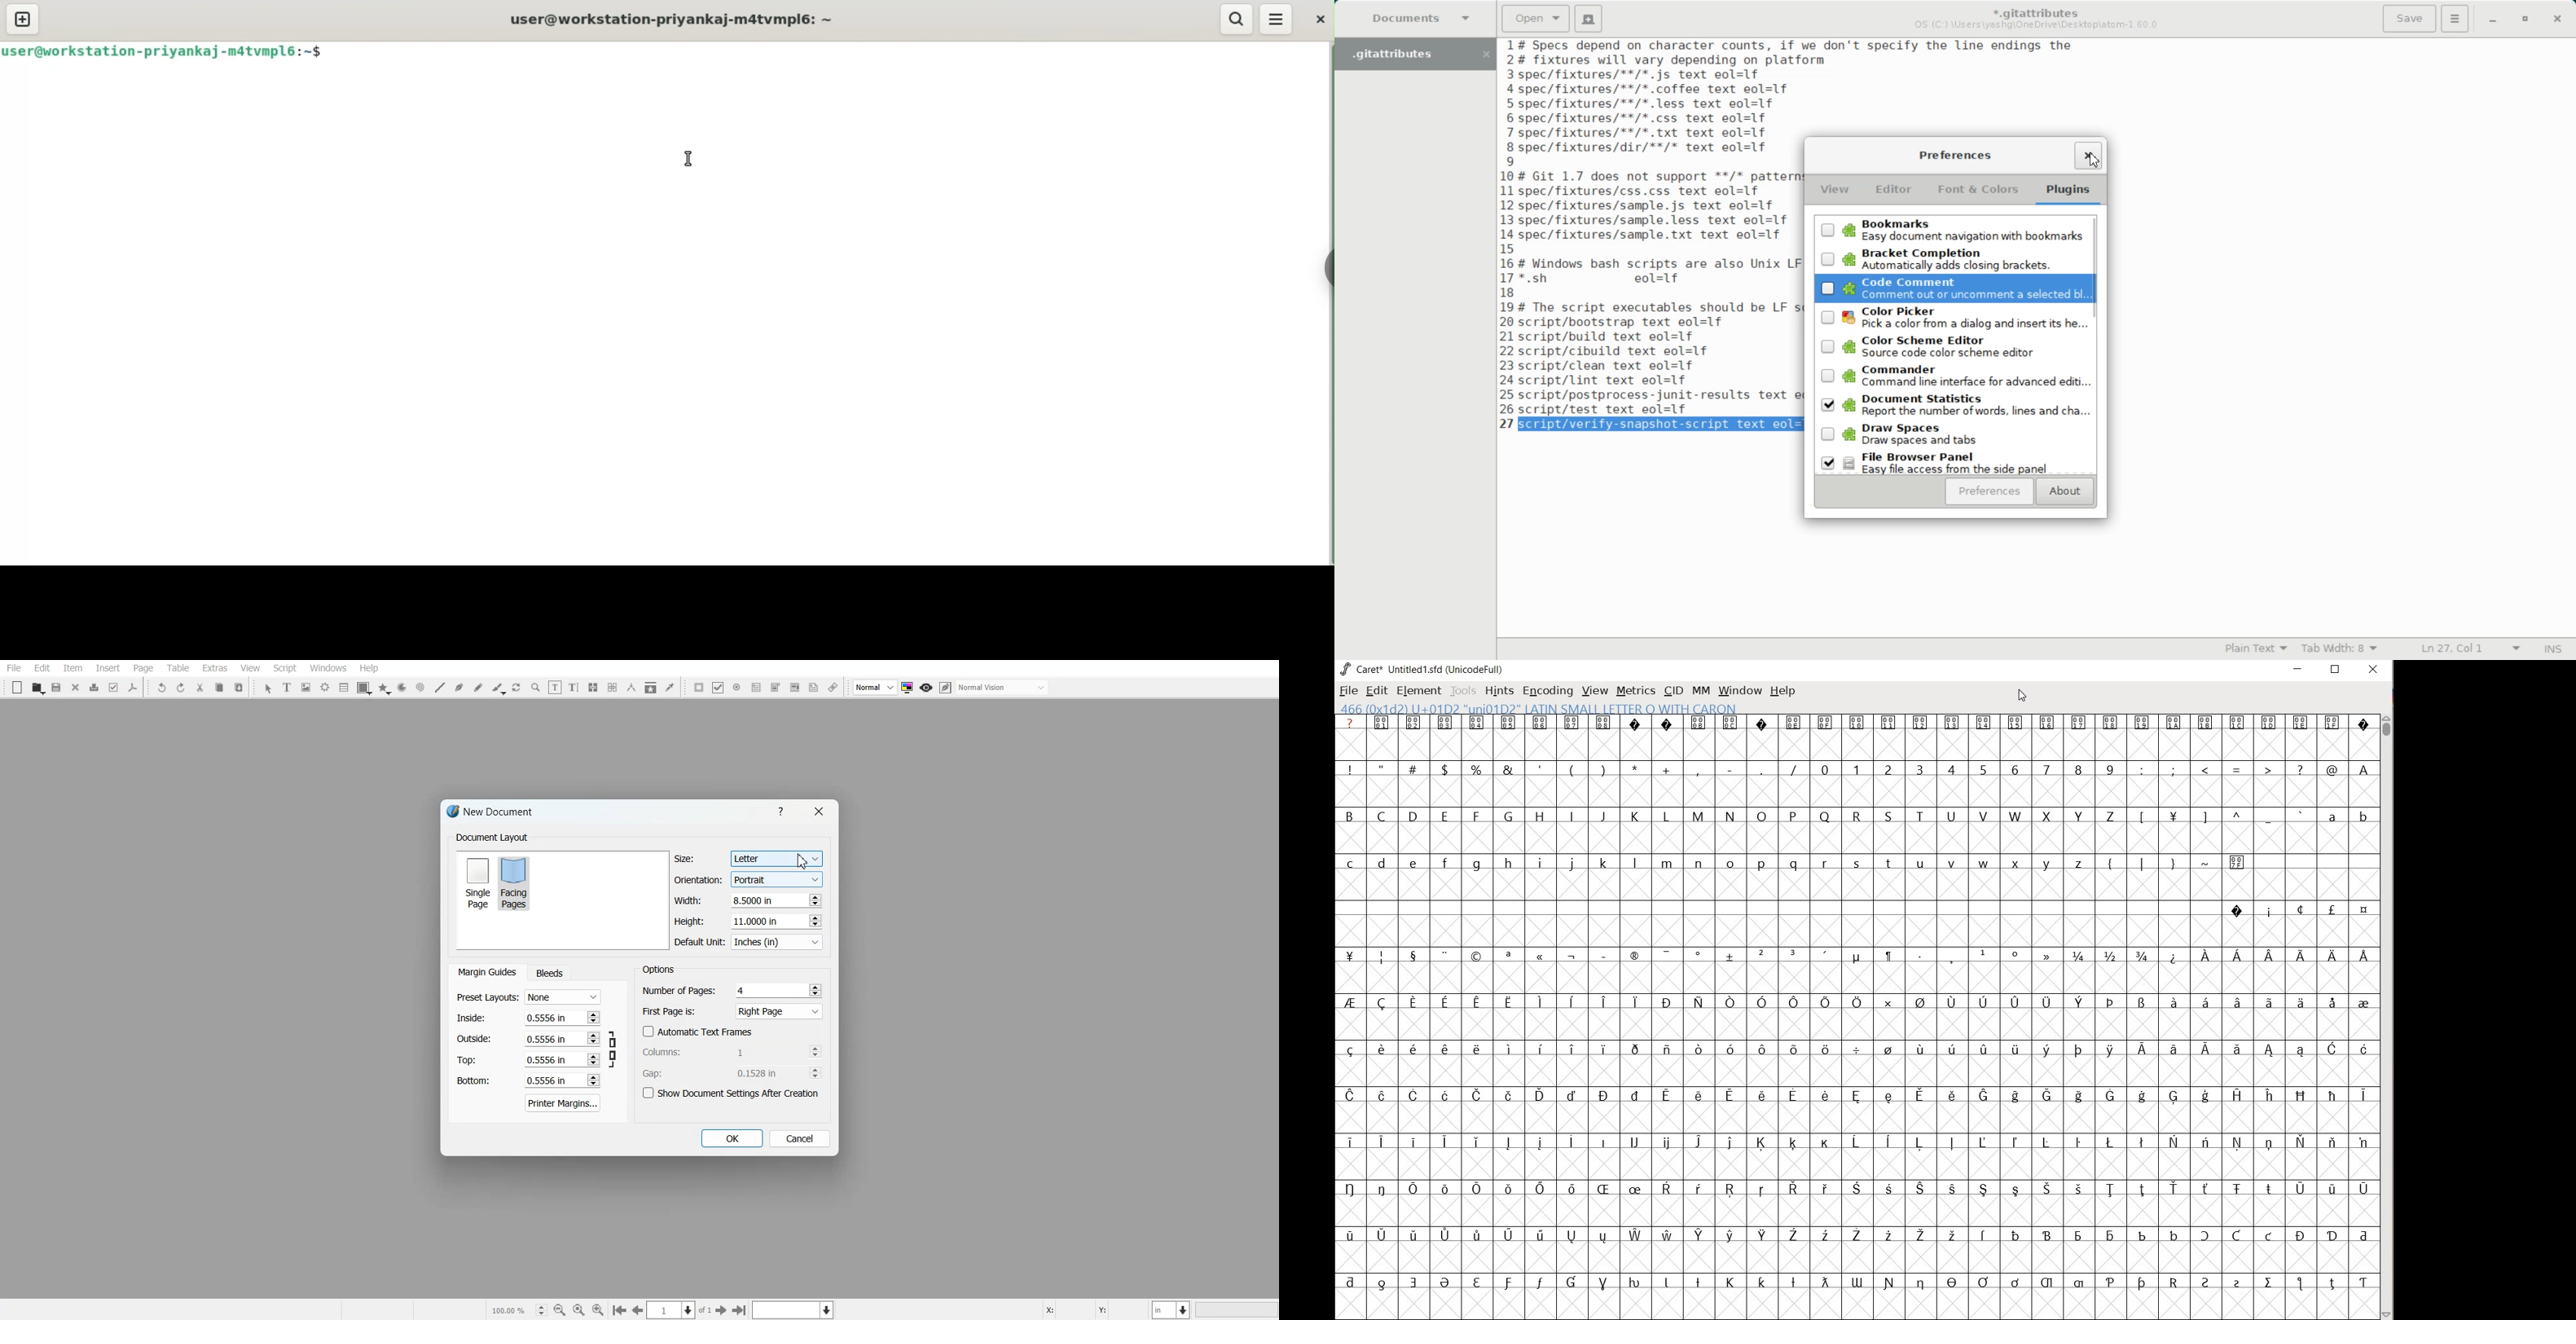 This screenshot has width=2576, height=1344. What do you see at coordinates (748, 901) in the screenshot?
I see `Width adjuster` at bounding box center [748, 901].